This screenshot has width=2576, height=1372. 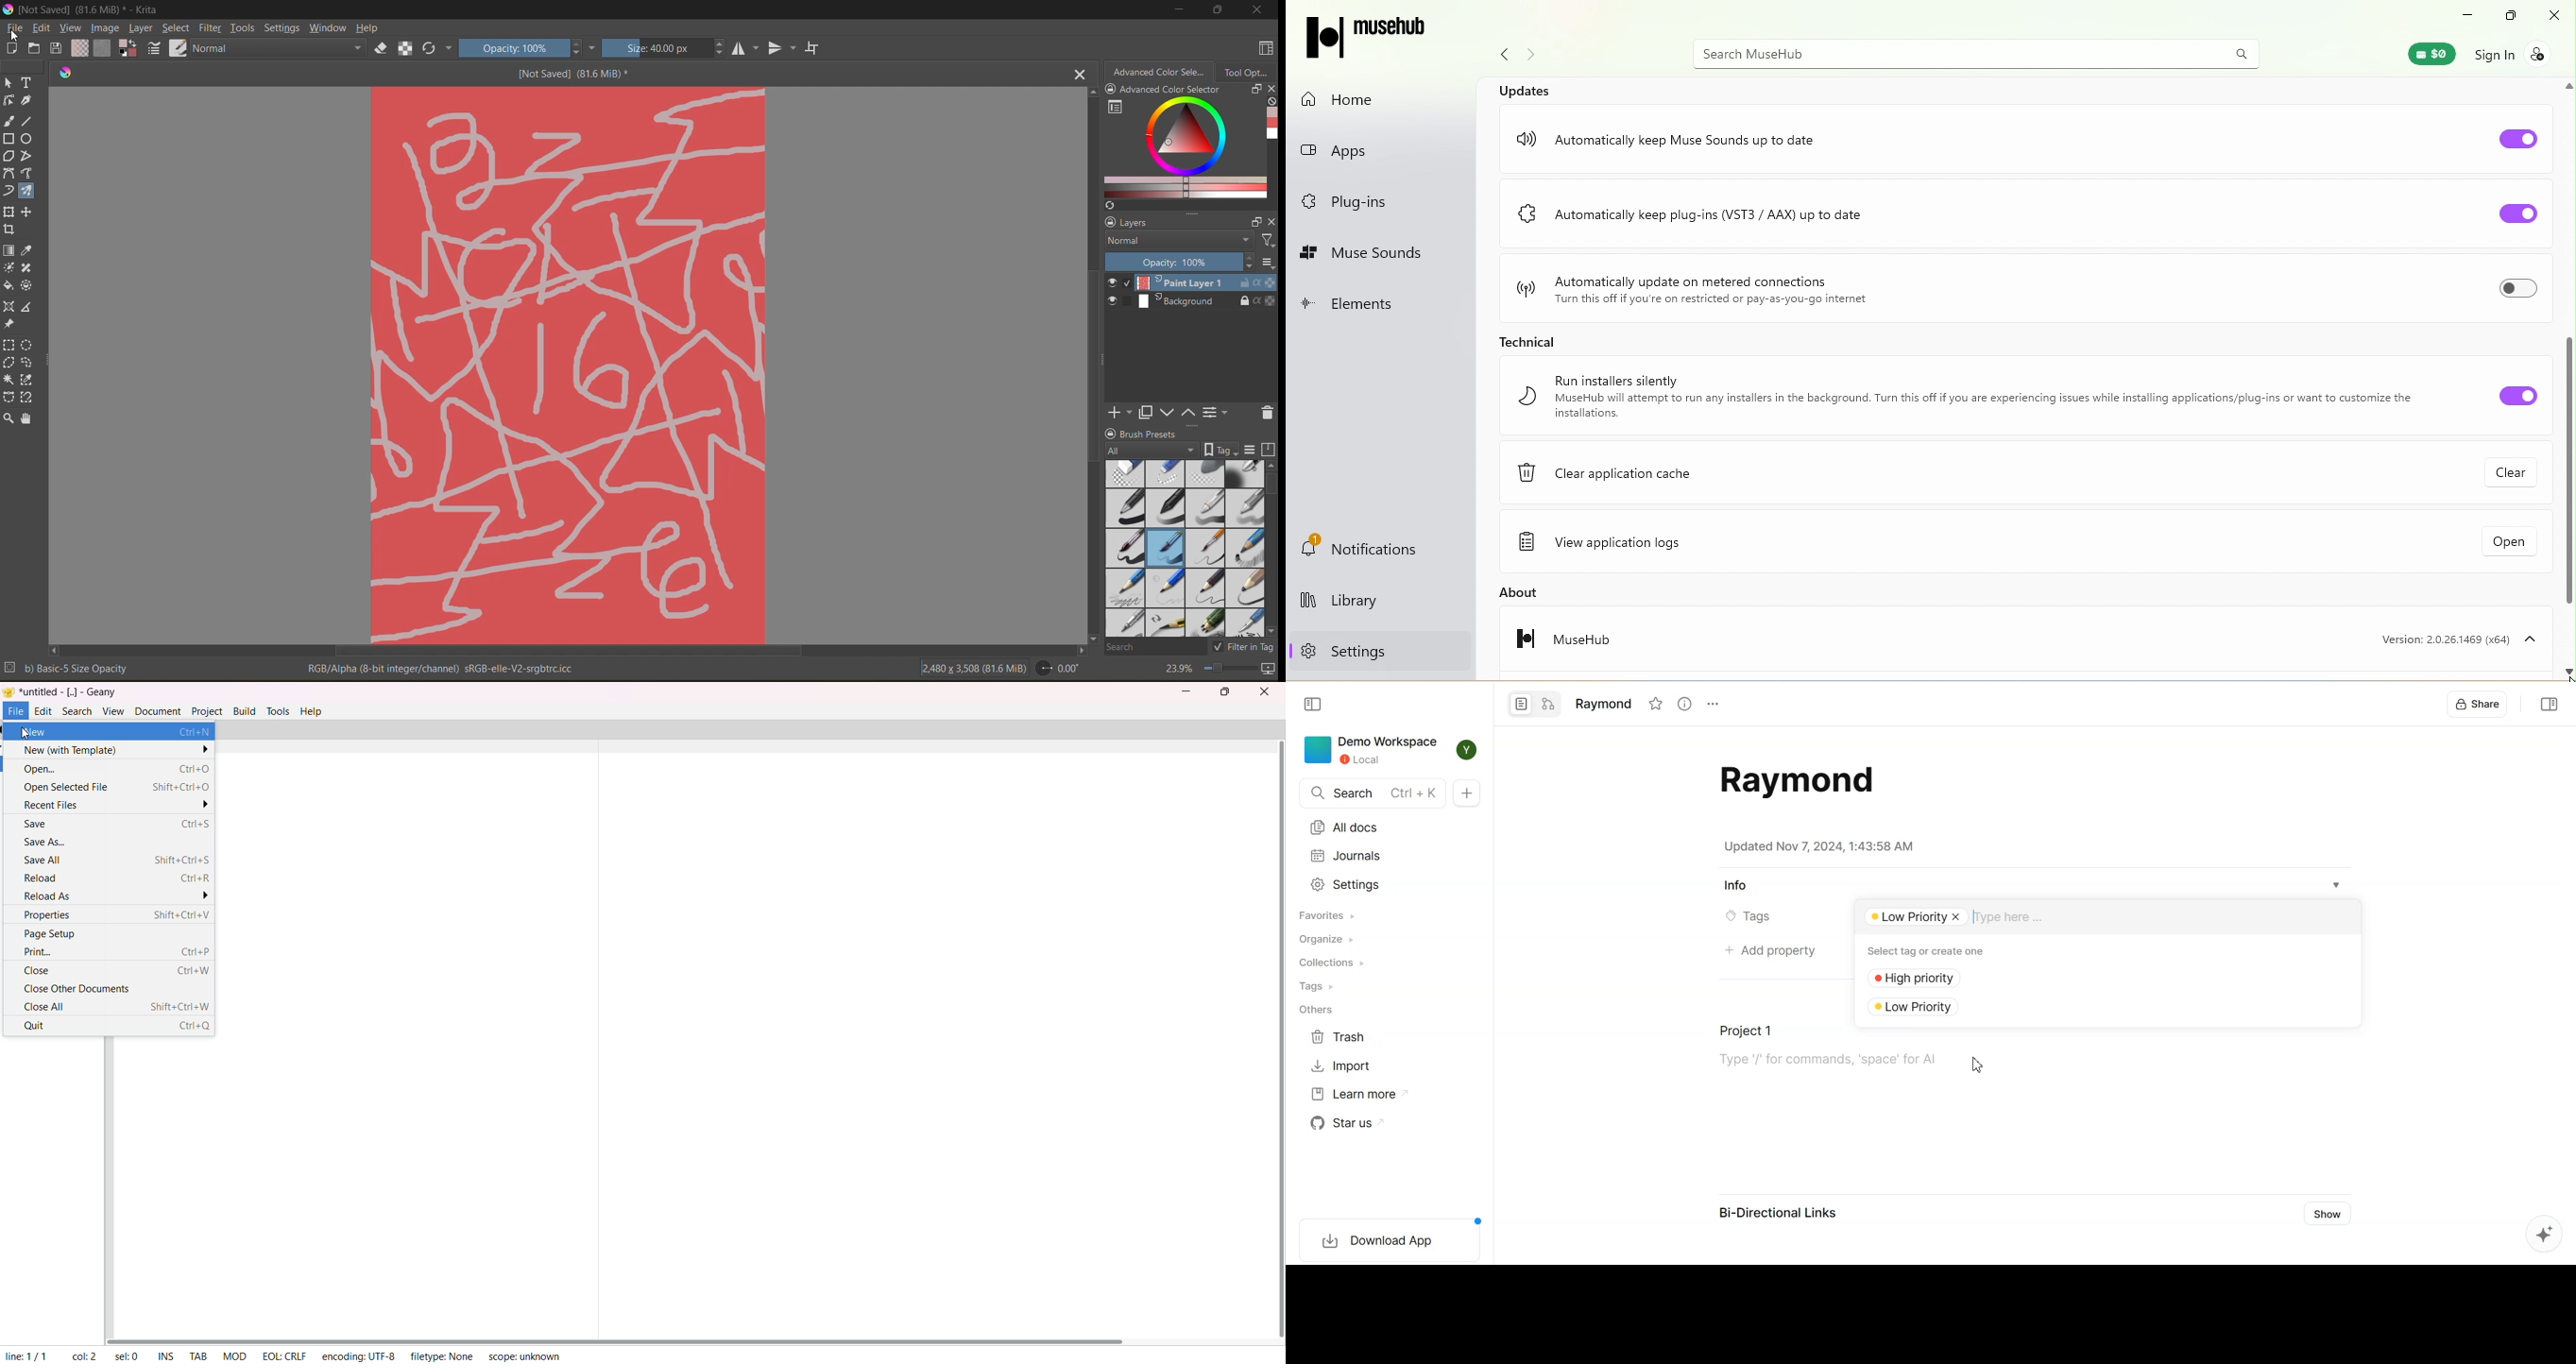 What do you see at coordinates (1528, 89) in the screenshot?
I see `Updates` at bounding box center [1528, 89].